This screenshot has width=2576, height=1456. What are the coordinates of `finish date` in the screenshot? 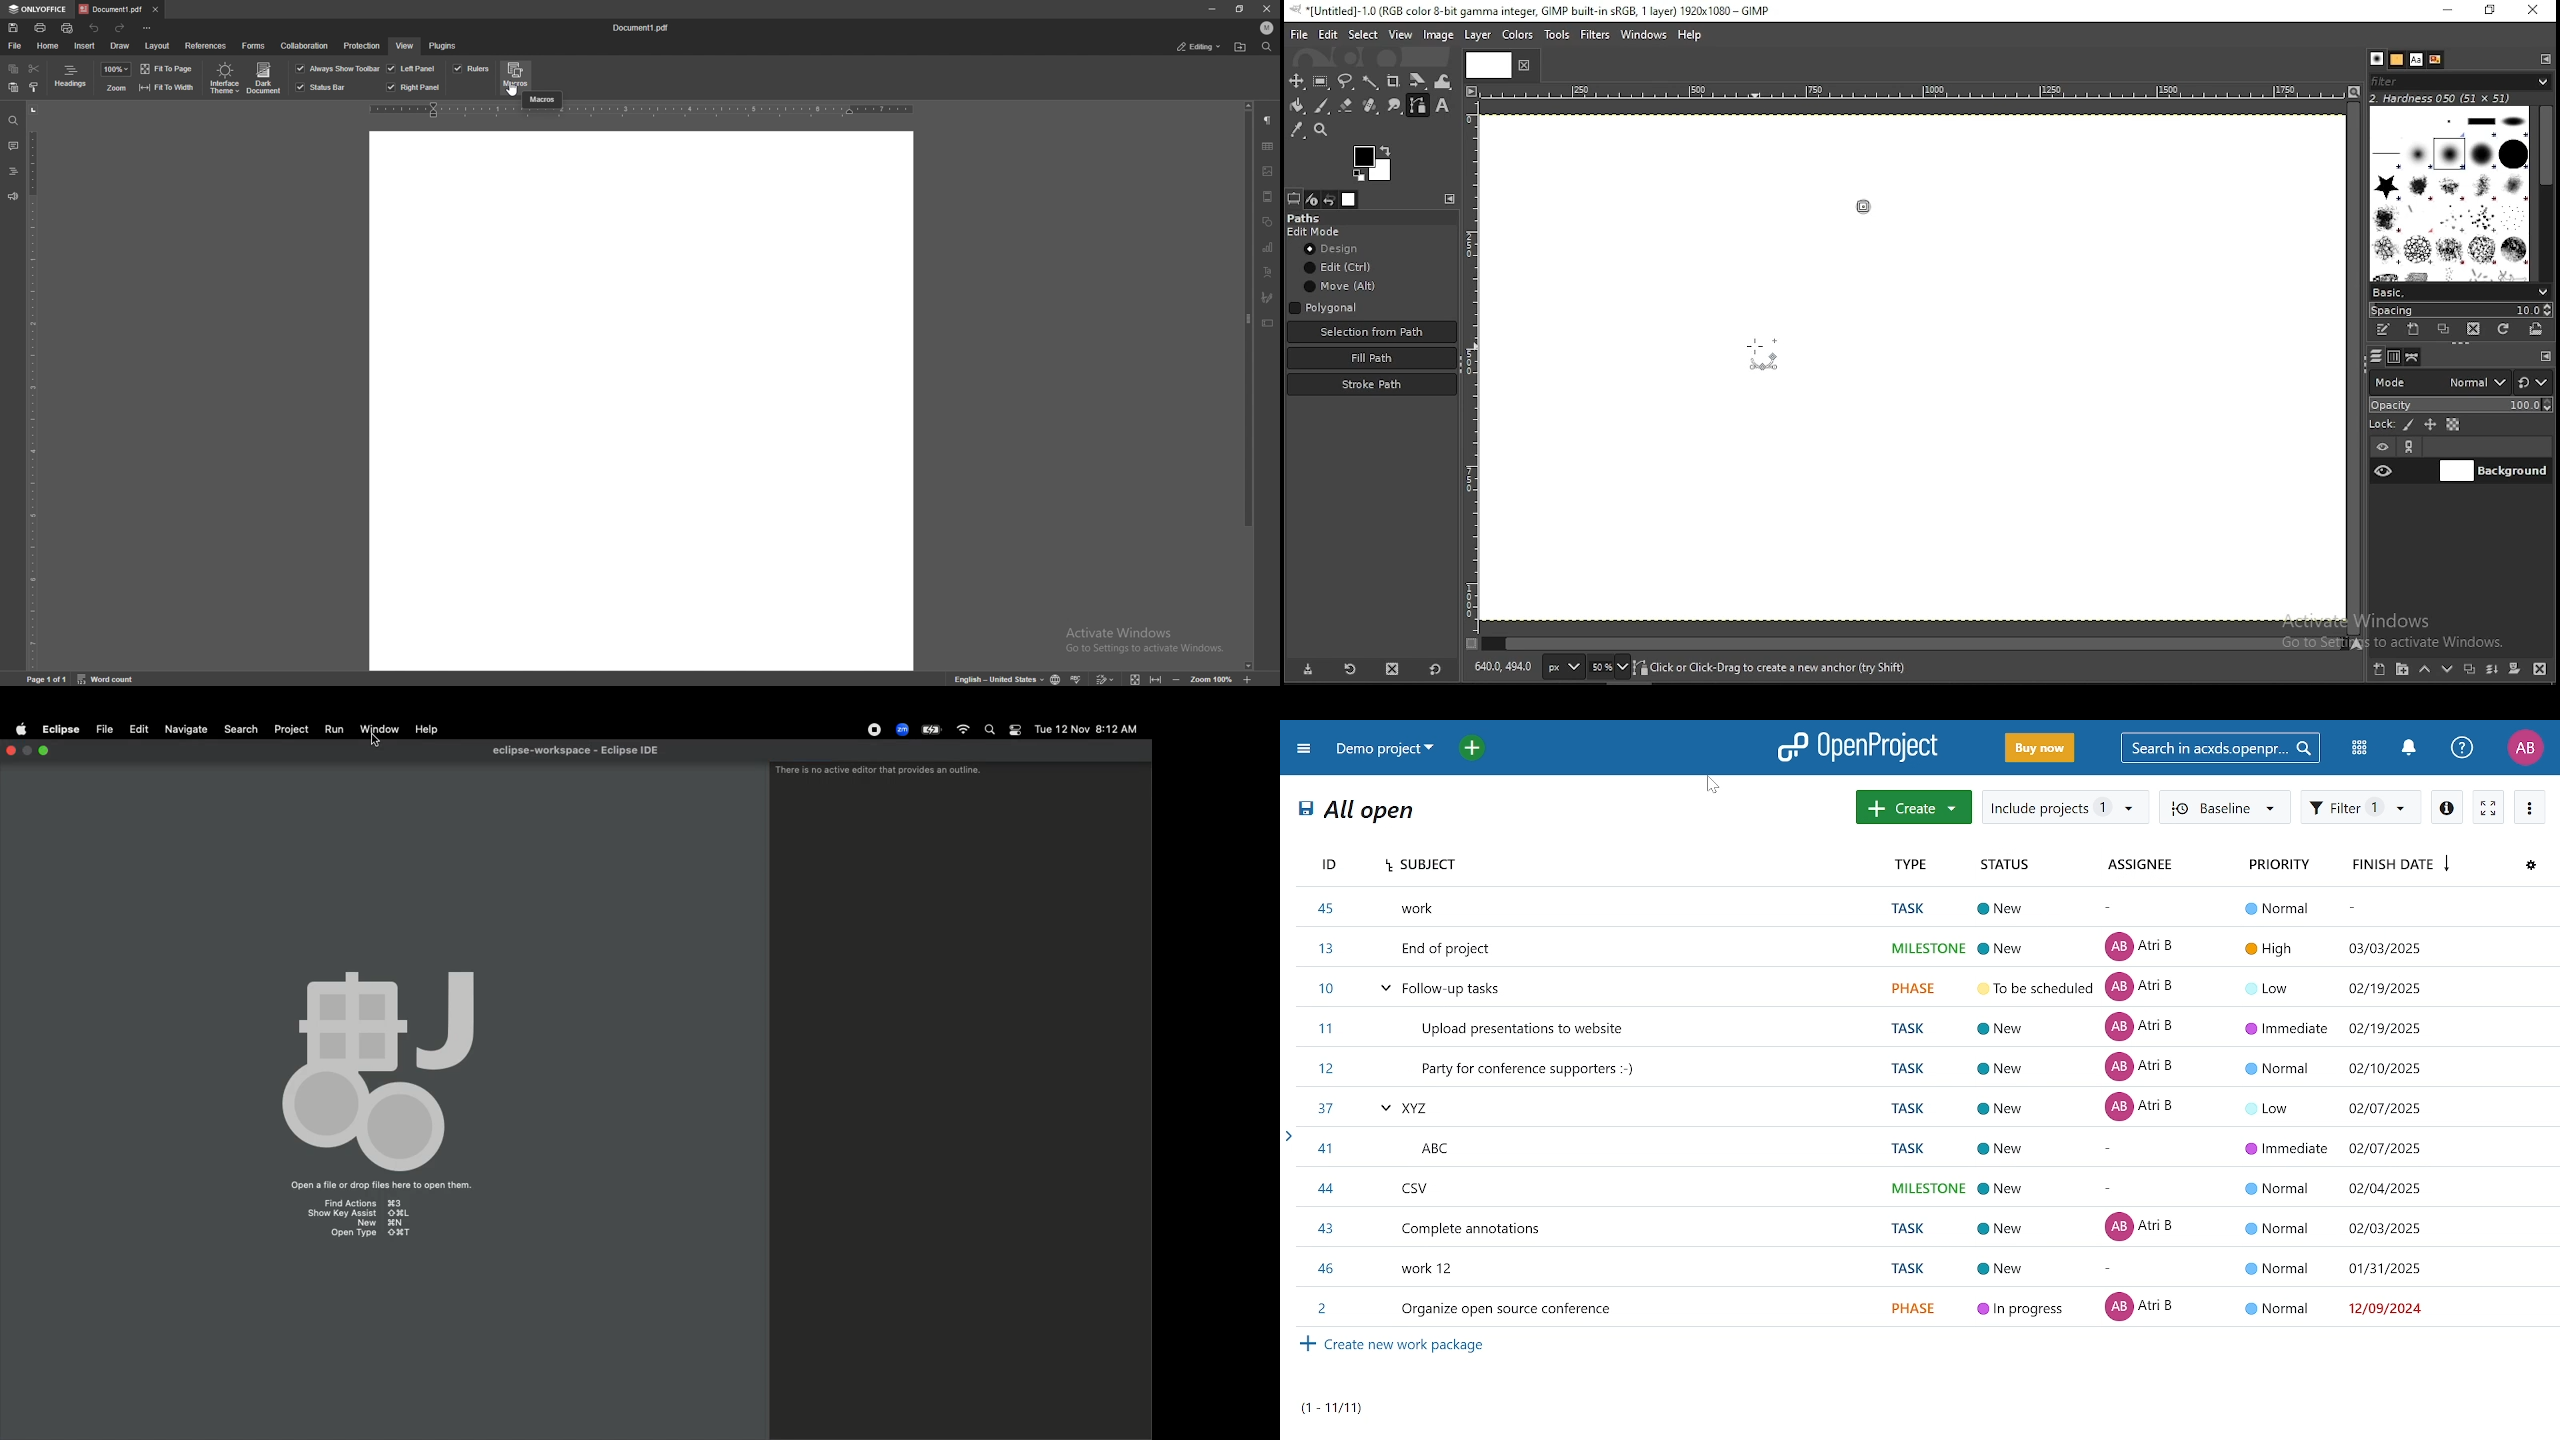 It's located at (2400, 865).